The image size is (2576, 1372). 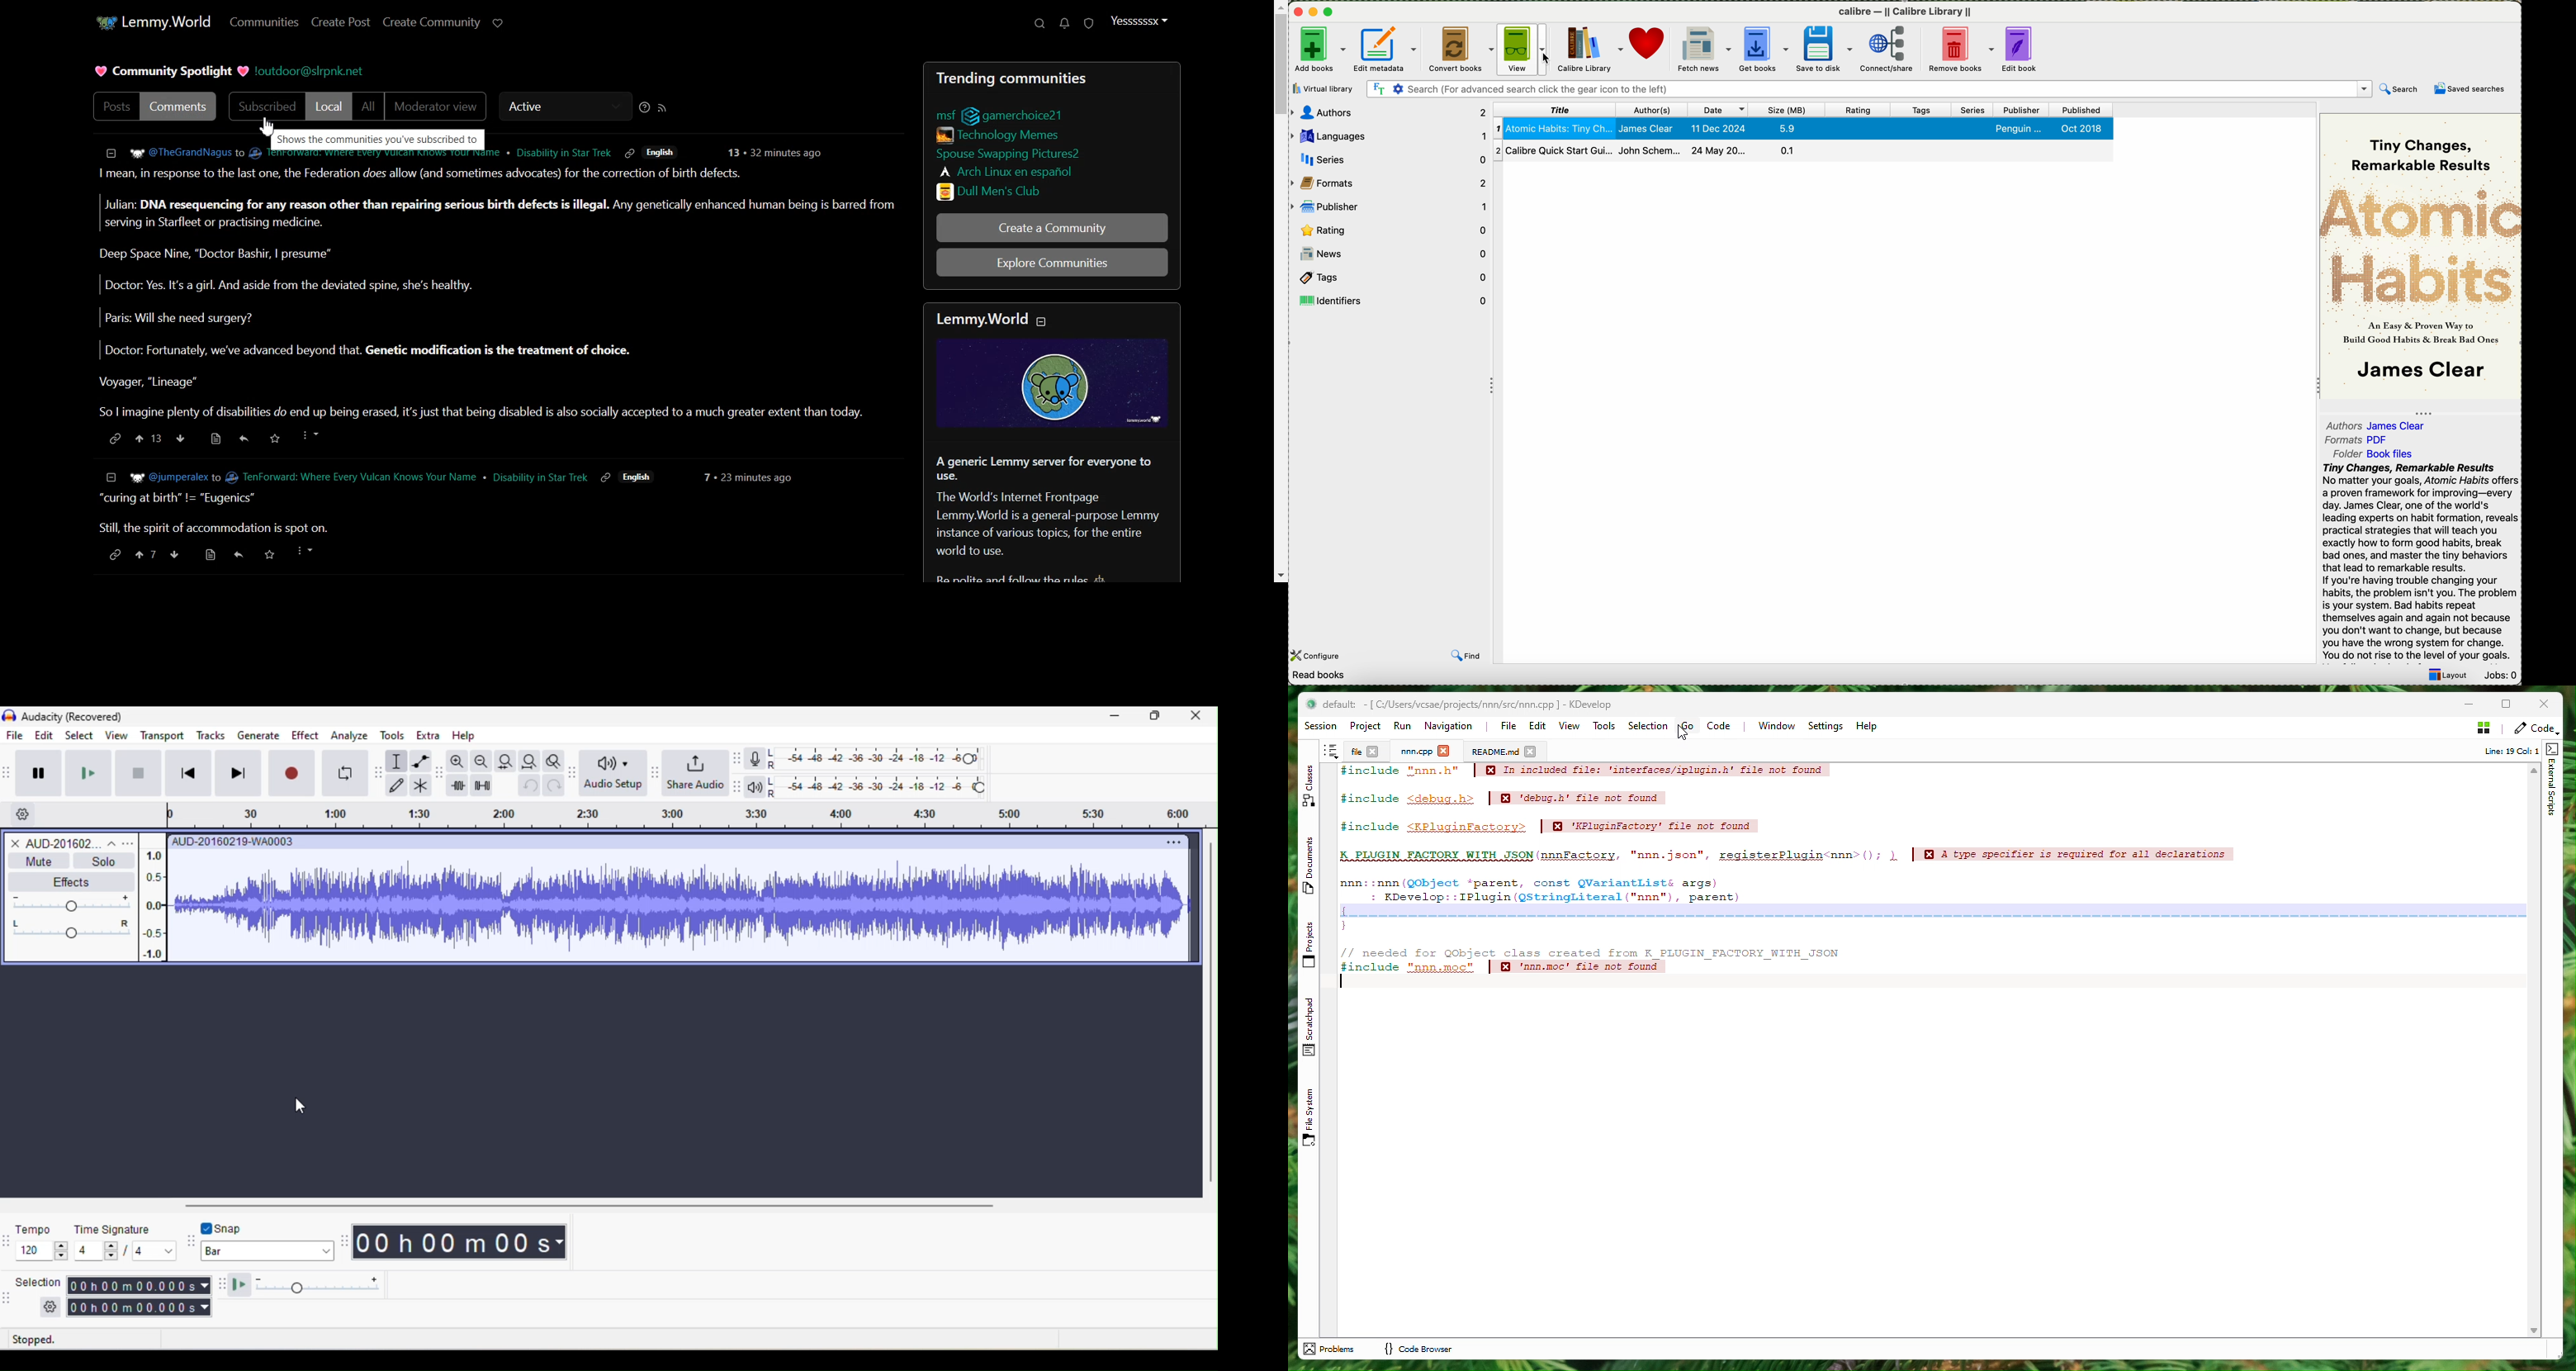 I want to click on Calibre library, so click(x=1591, y=48).